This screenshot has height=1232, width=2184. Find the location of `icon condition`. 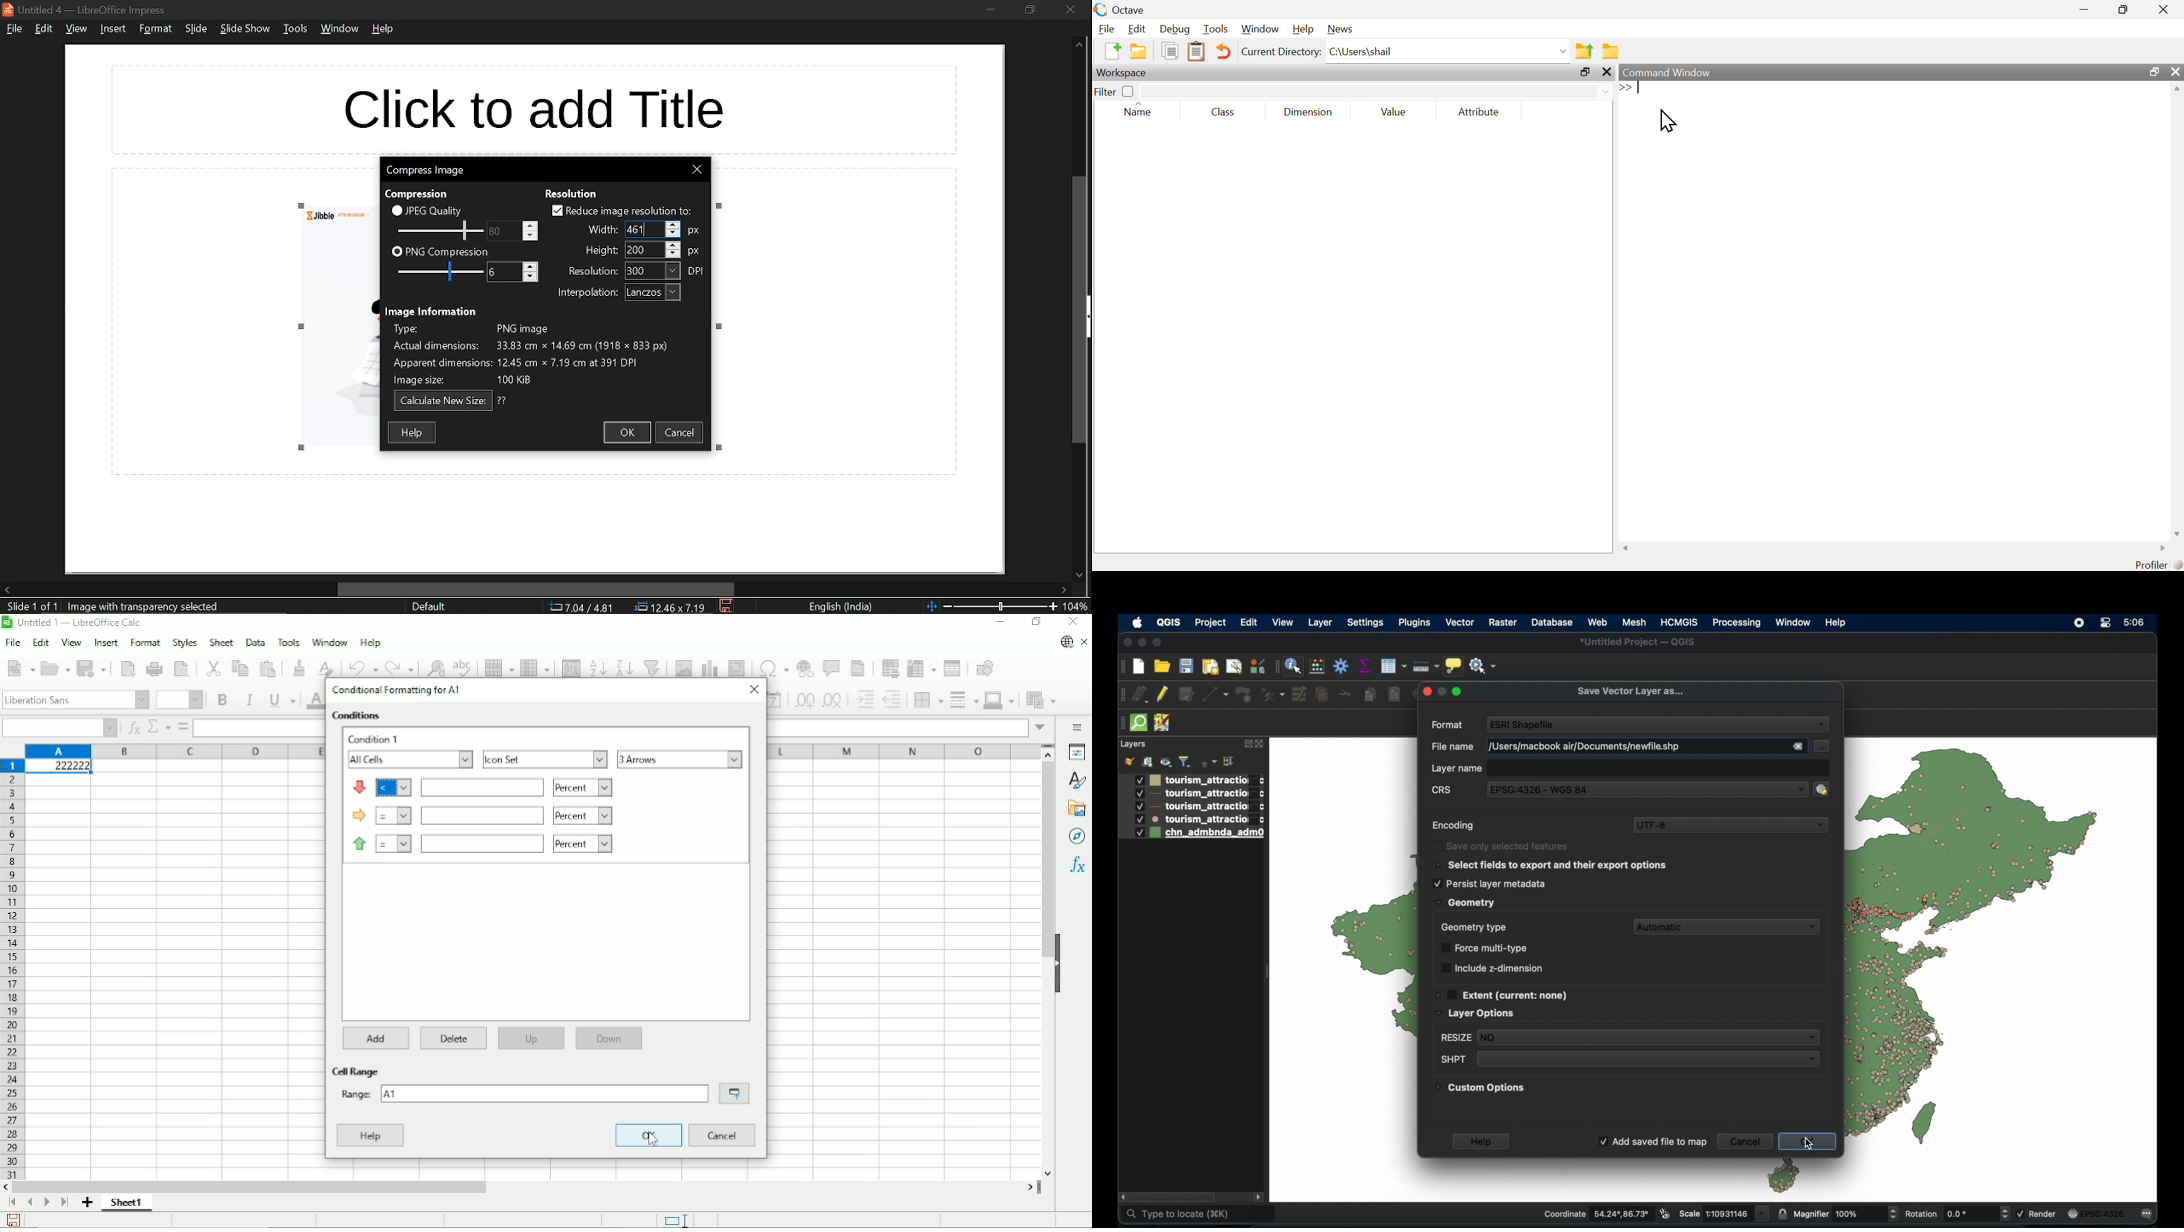

icon condition is located at coordinates (447, 787).